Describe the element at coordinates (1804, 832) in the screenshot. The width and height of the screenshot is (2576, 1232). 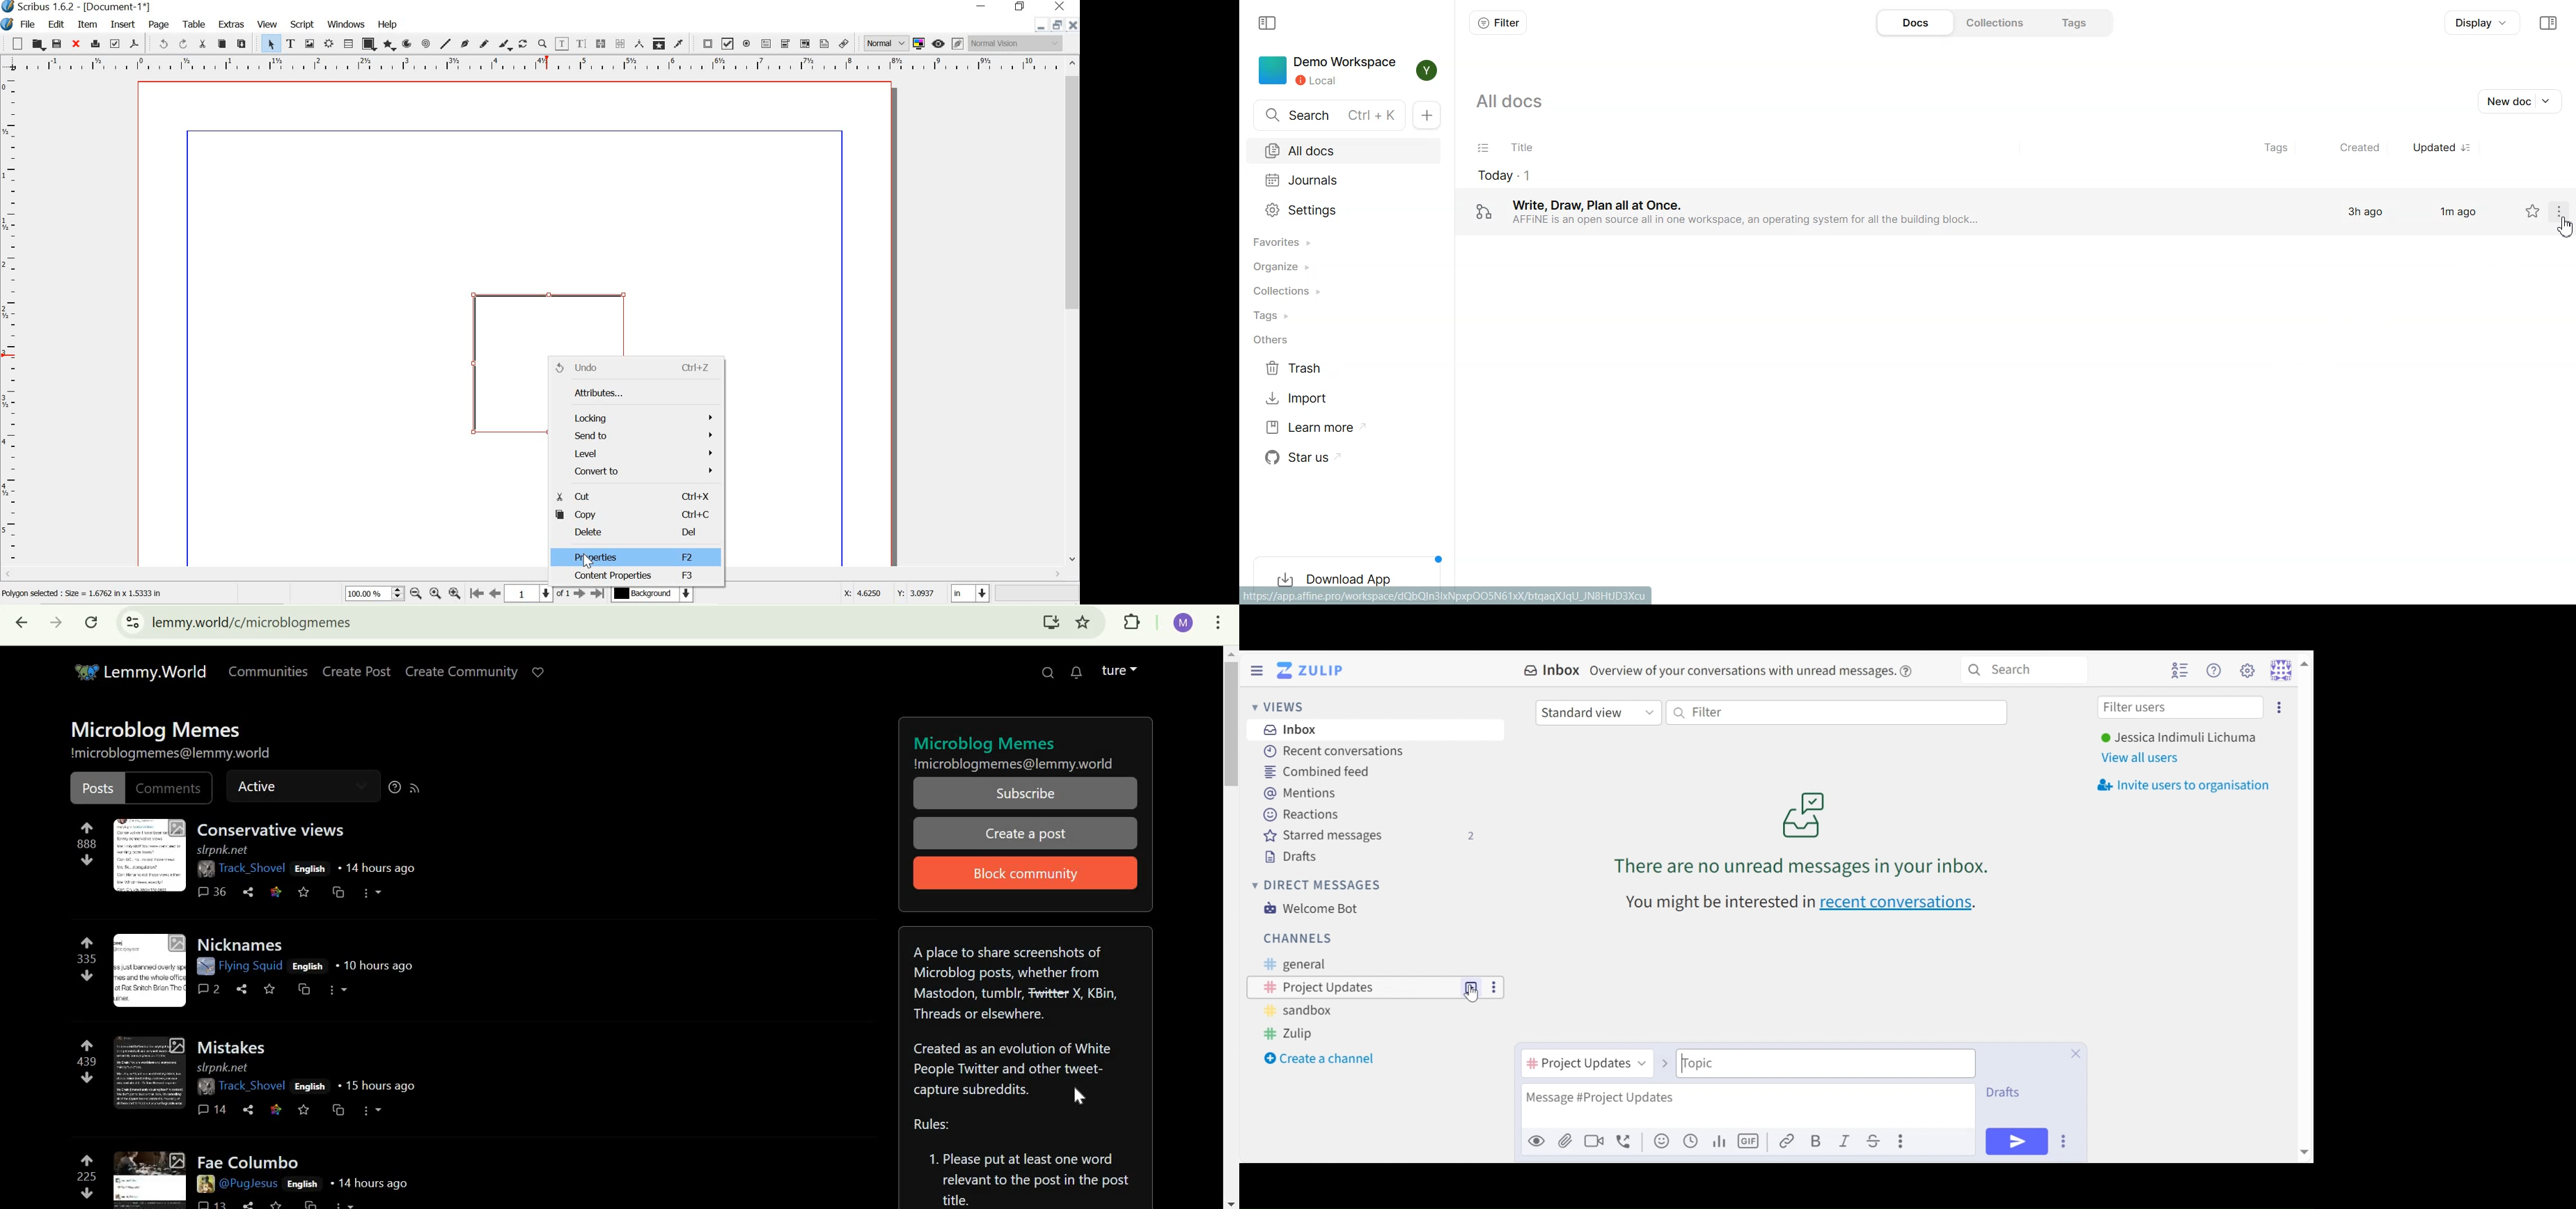
I see `no unread messages` at that location.